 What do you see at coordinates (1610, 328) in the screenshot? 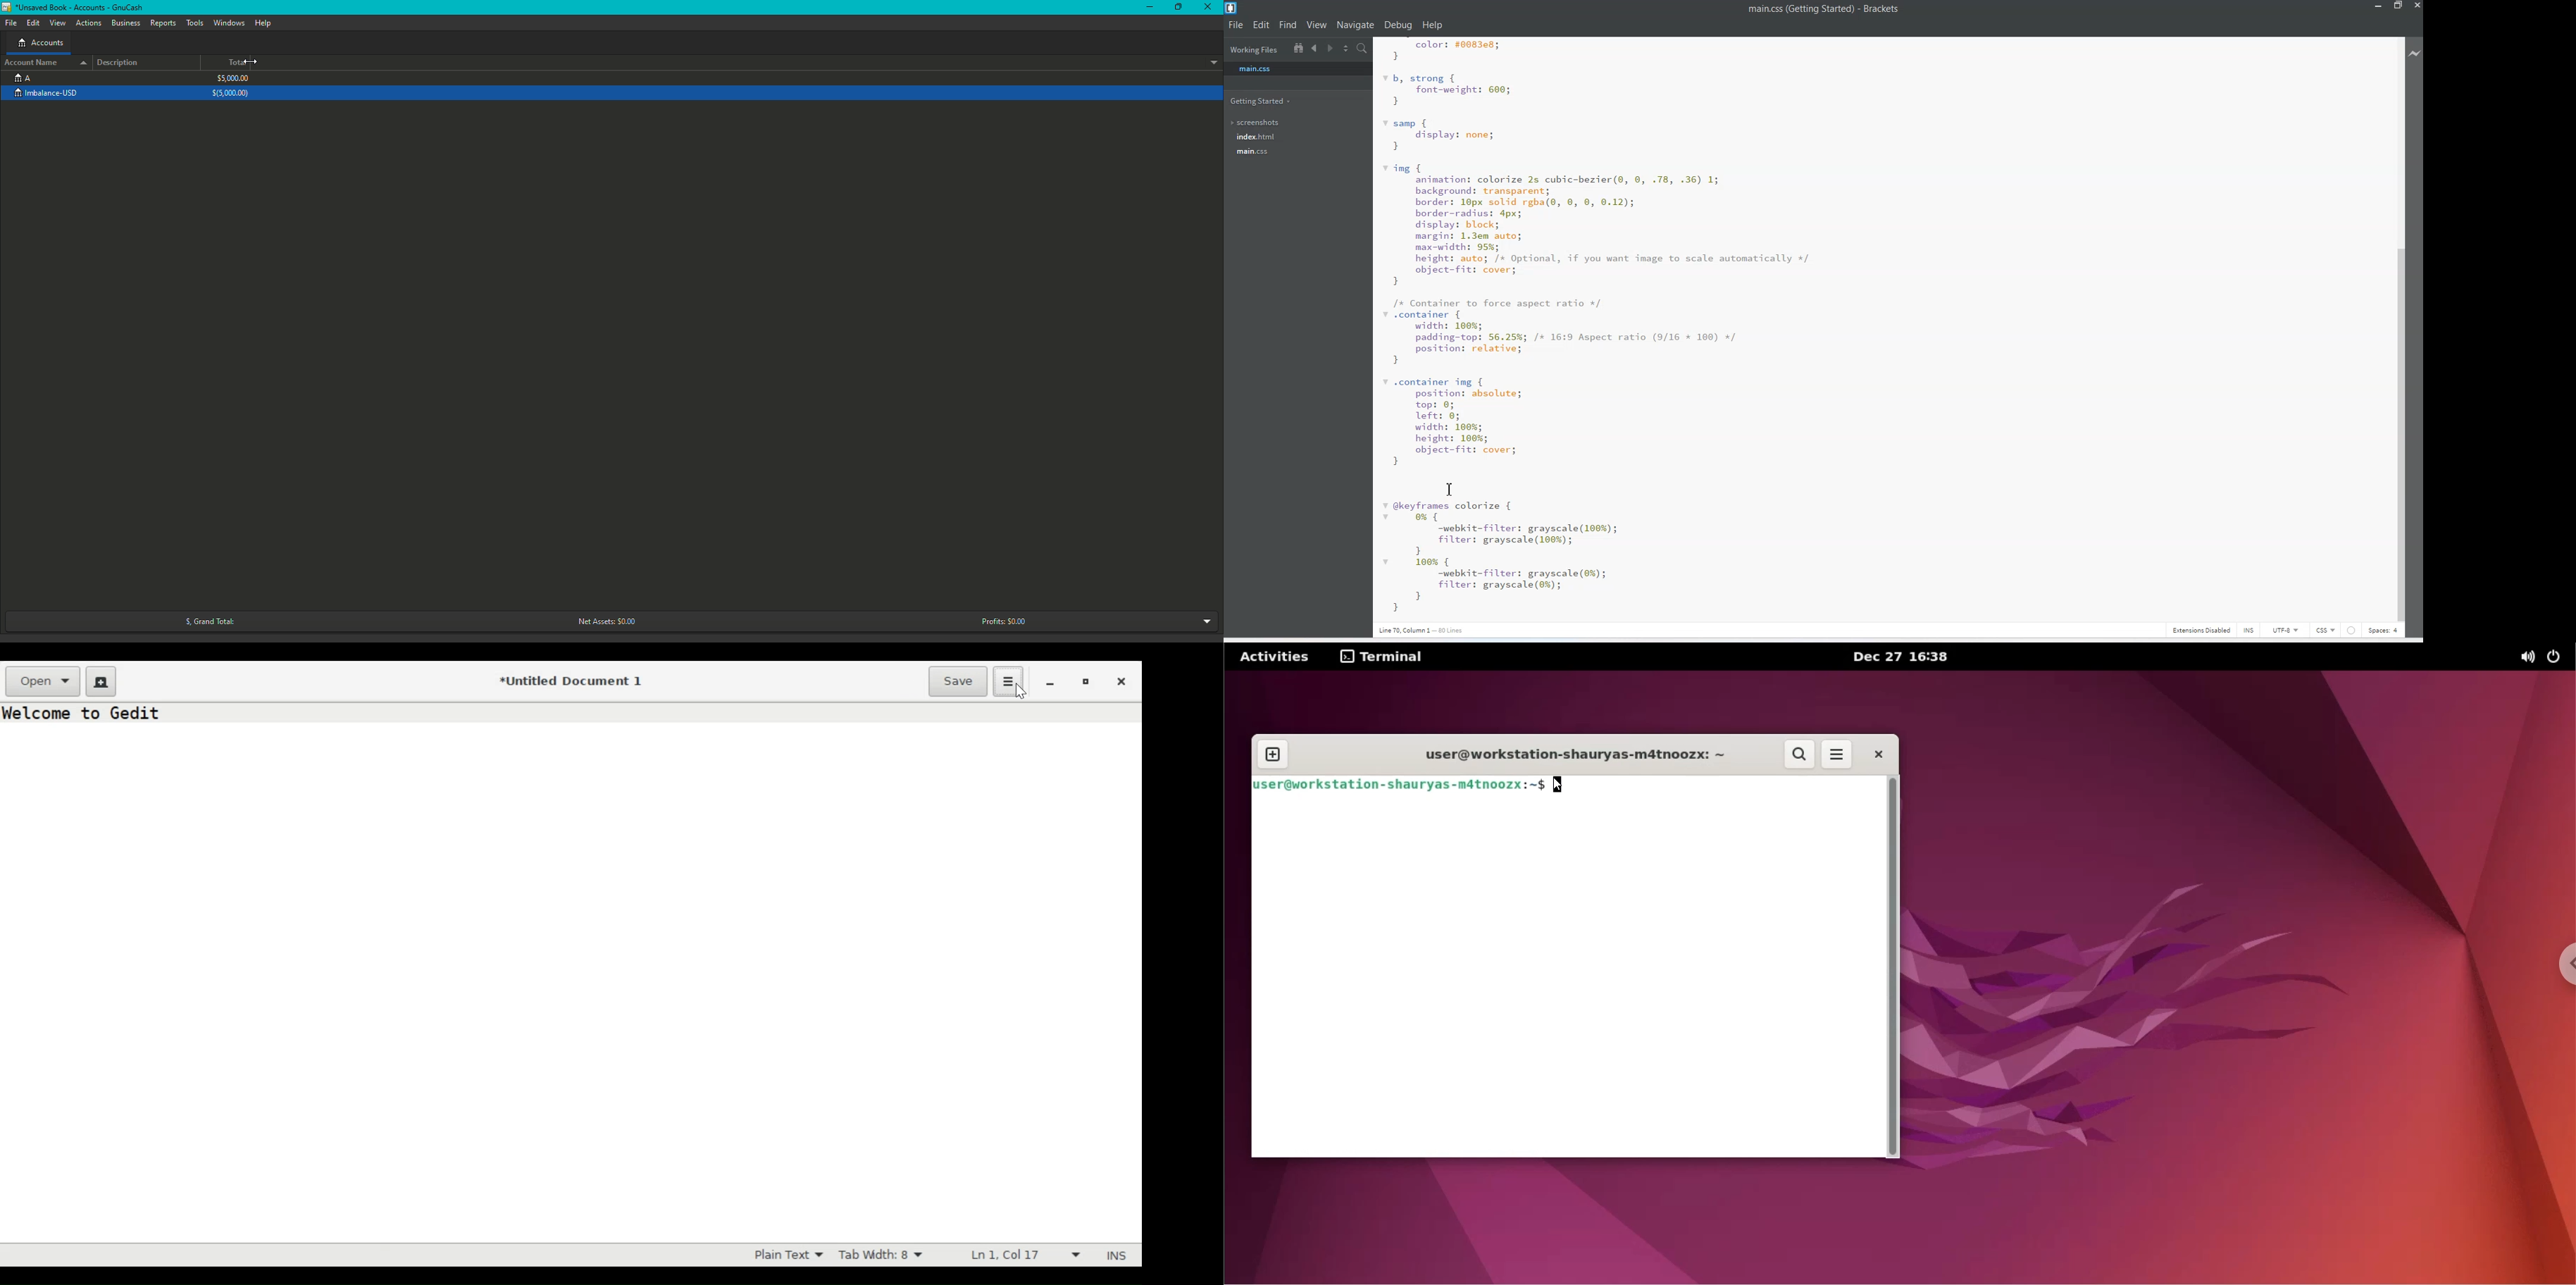
I see `Text 1` at bounding box center [1610, 328].